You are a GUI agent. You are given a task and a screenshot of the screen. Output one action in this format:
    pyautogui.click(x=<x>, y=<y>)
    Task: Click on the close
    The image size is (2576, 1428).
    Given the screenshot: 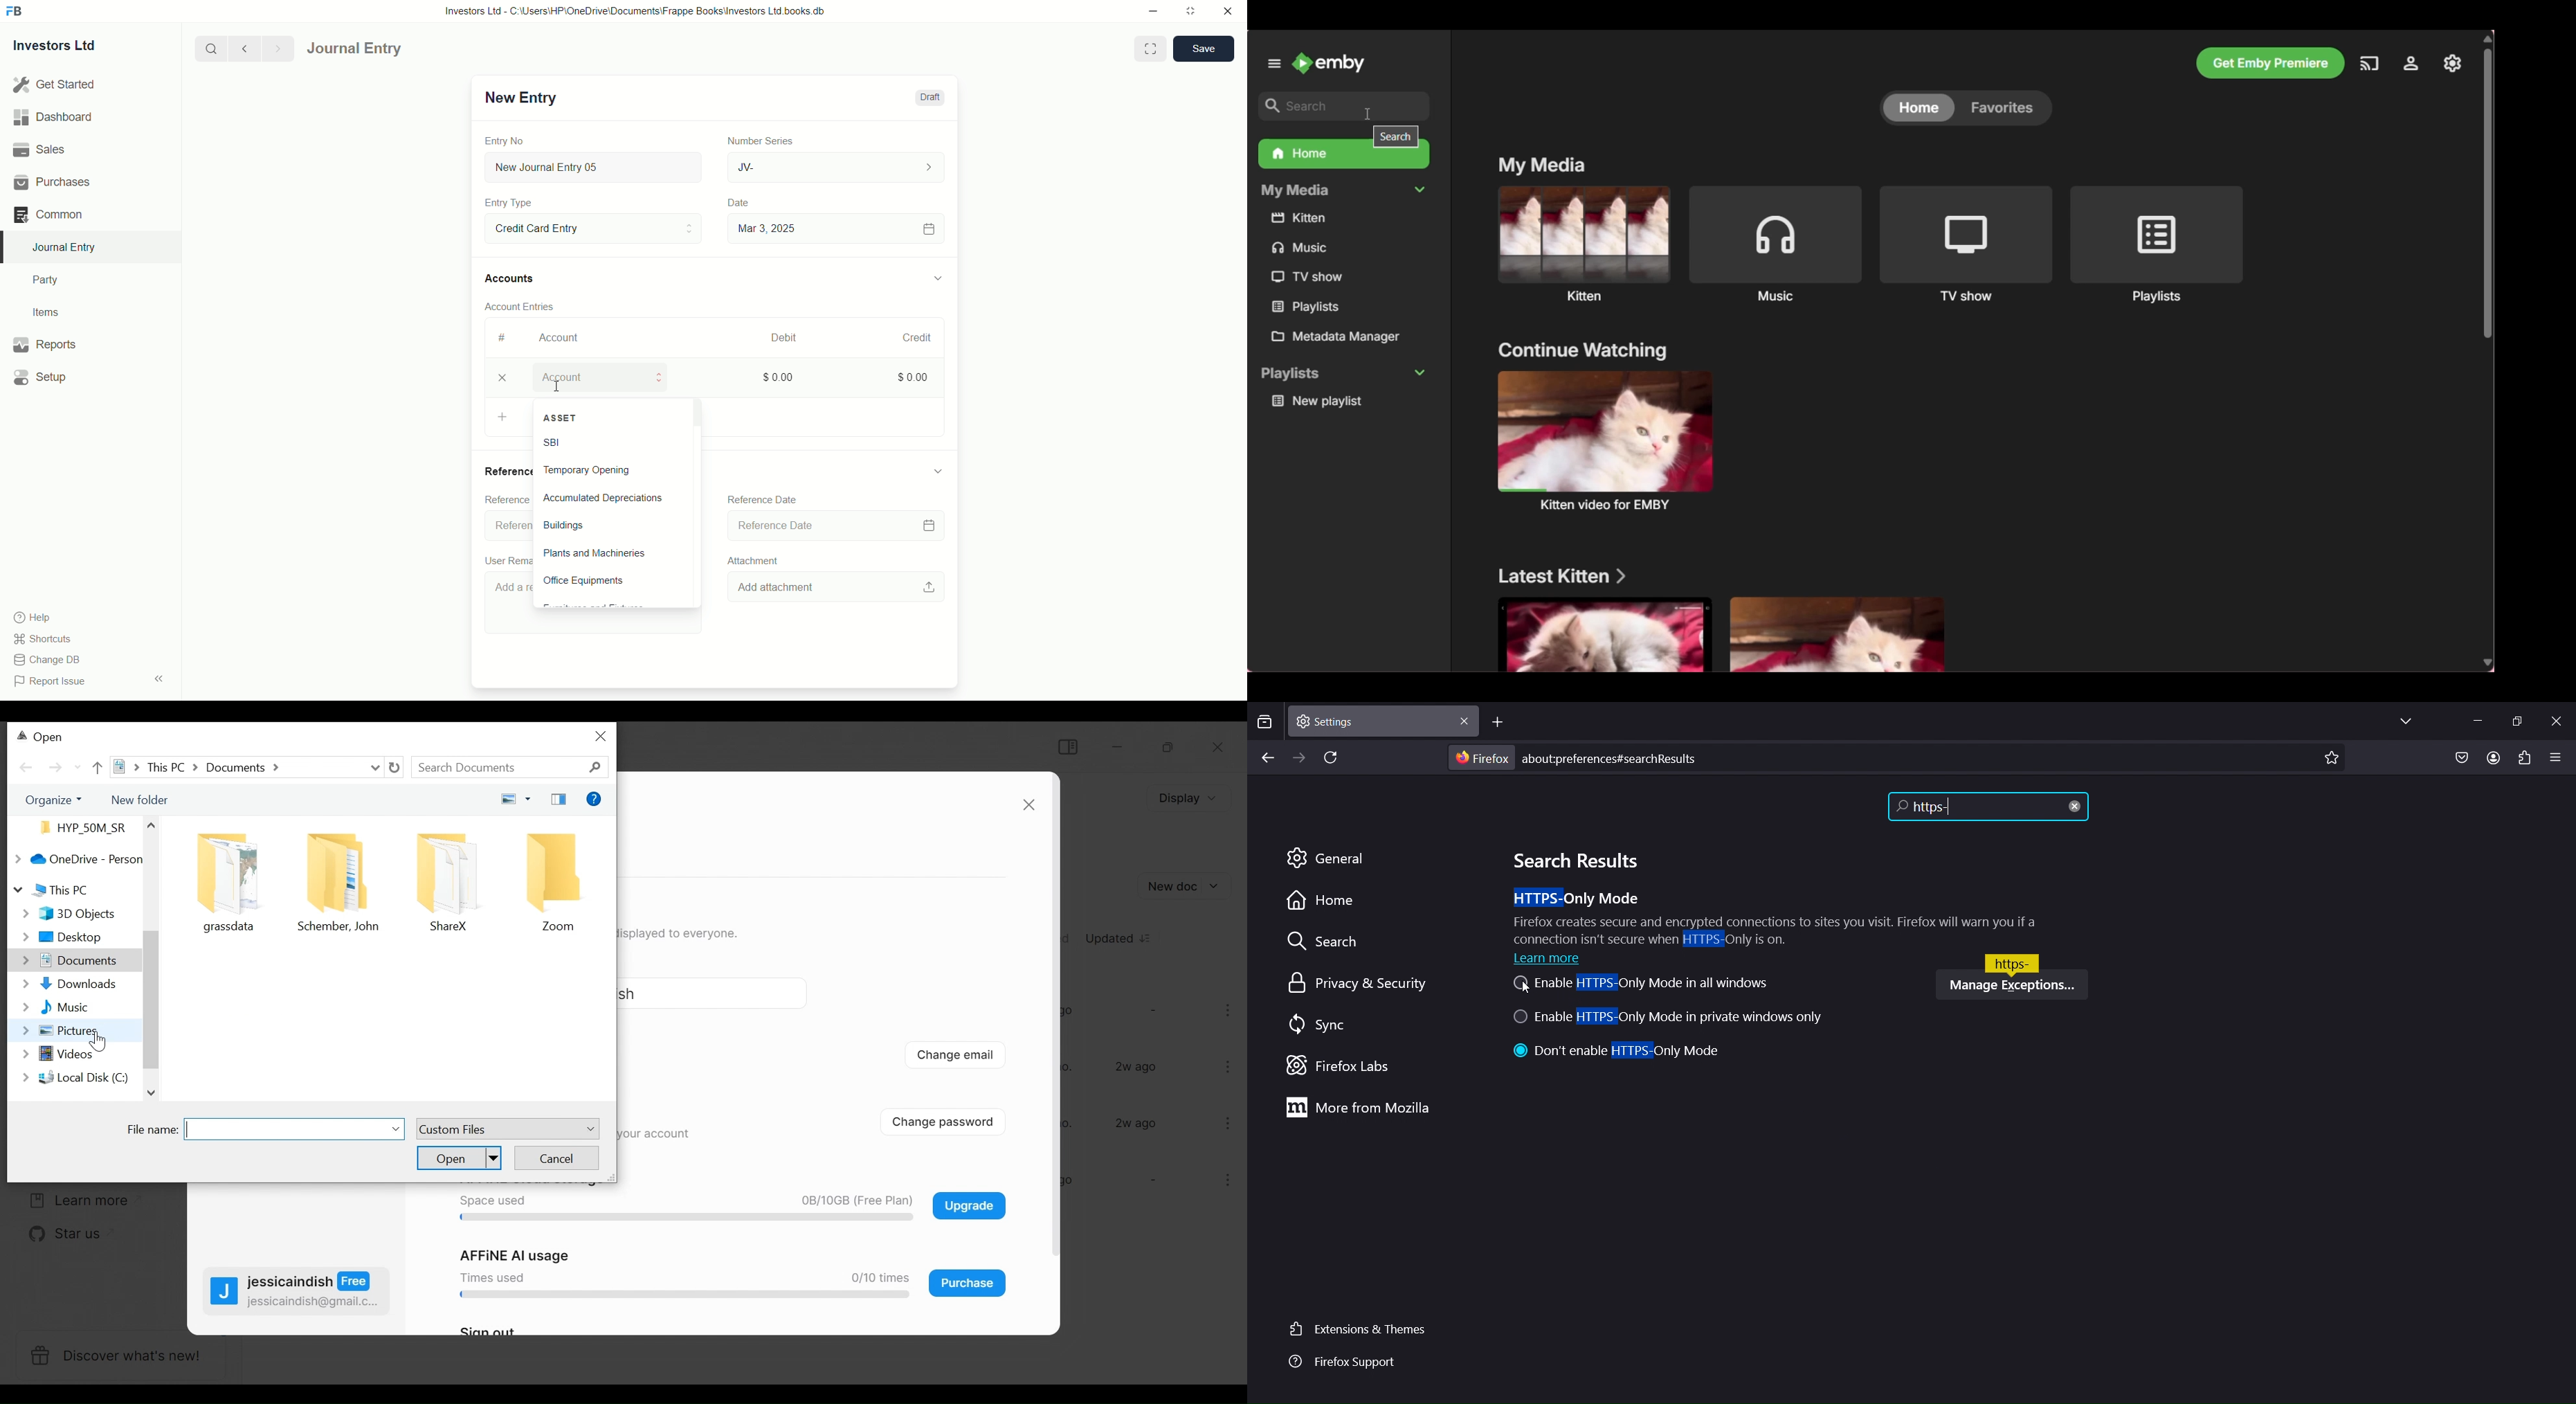 What is the action you would take?
    pyautogui.click(x=602, y=736)
    